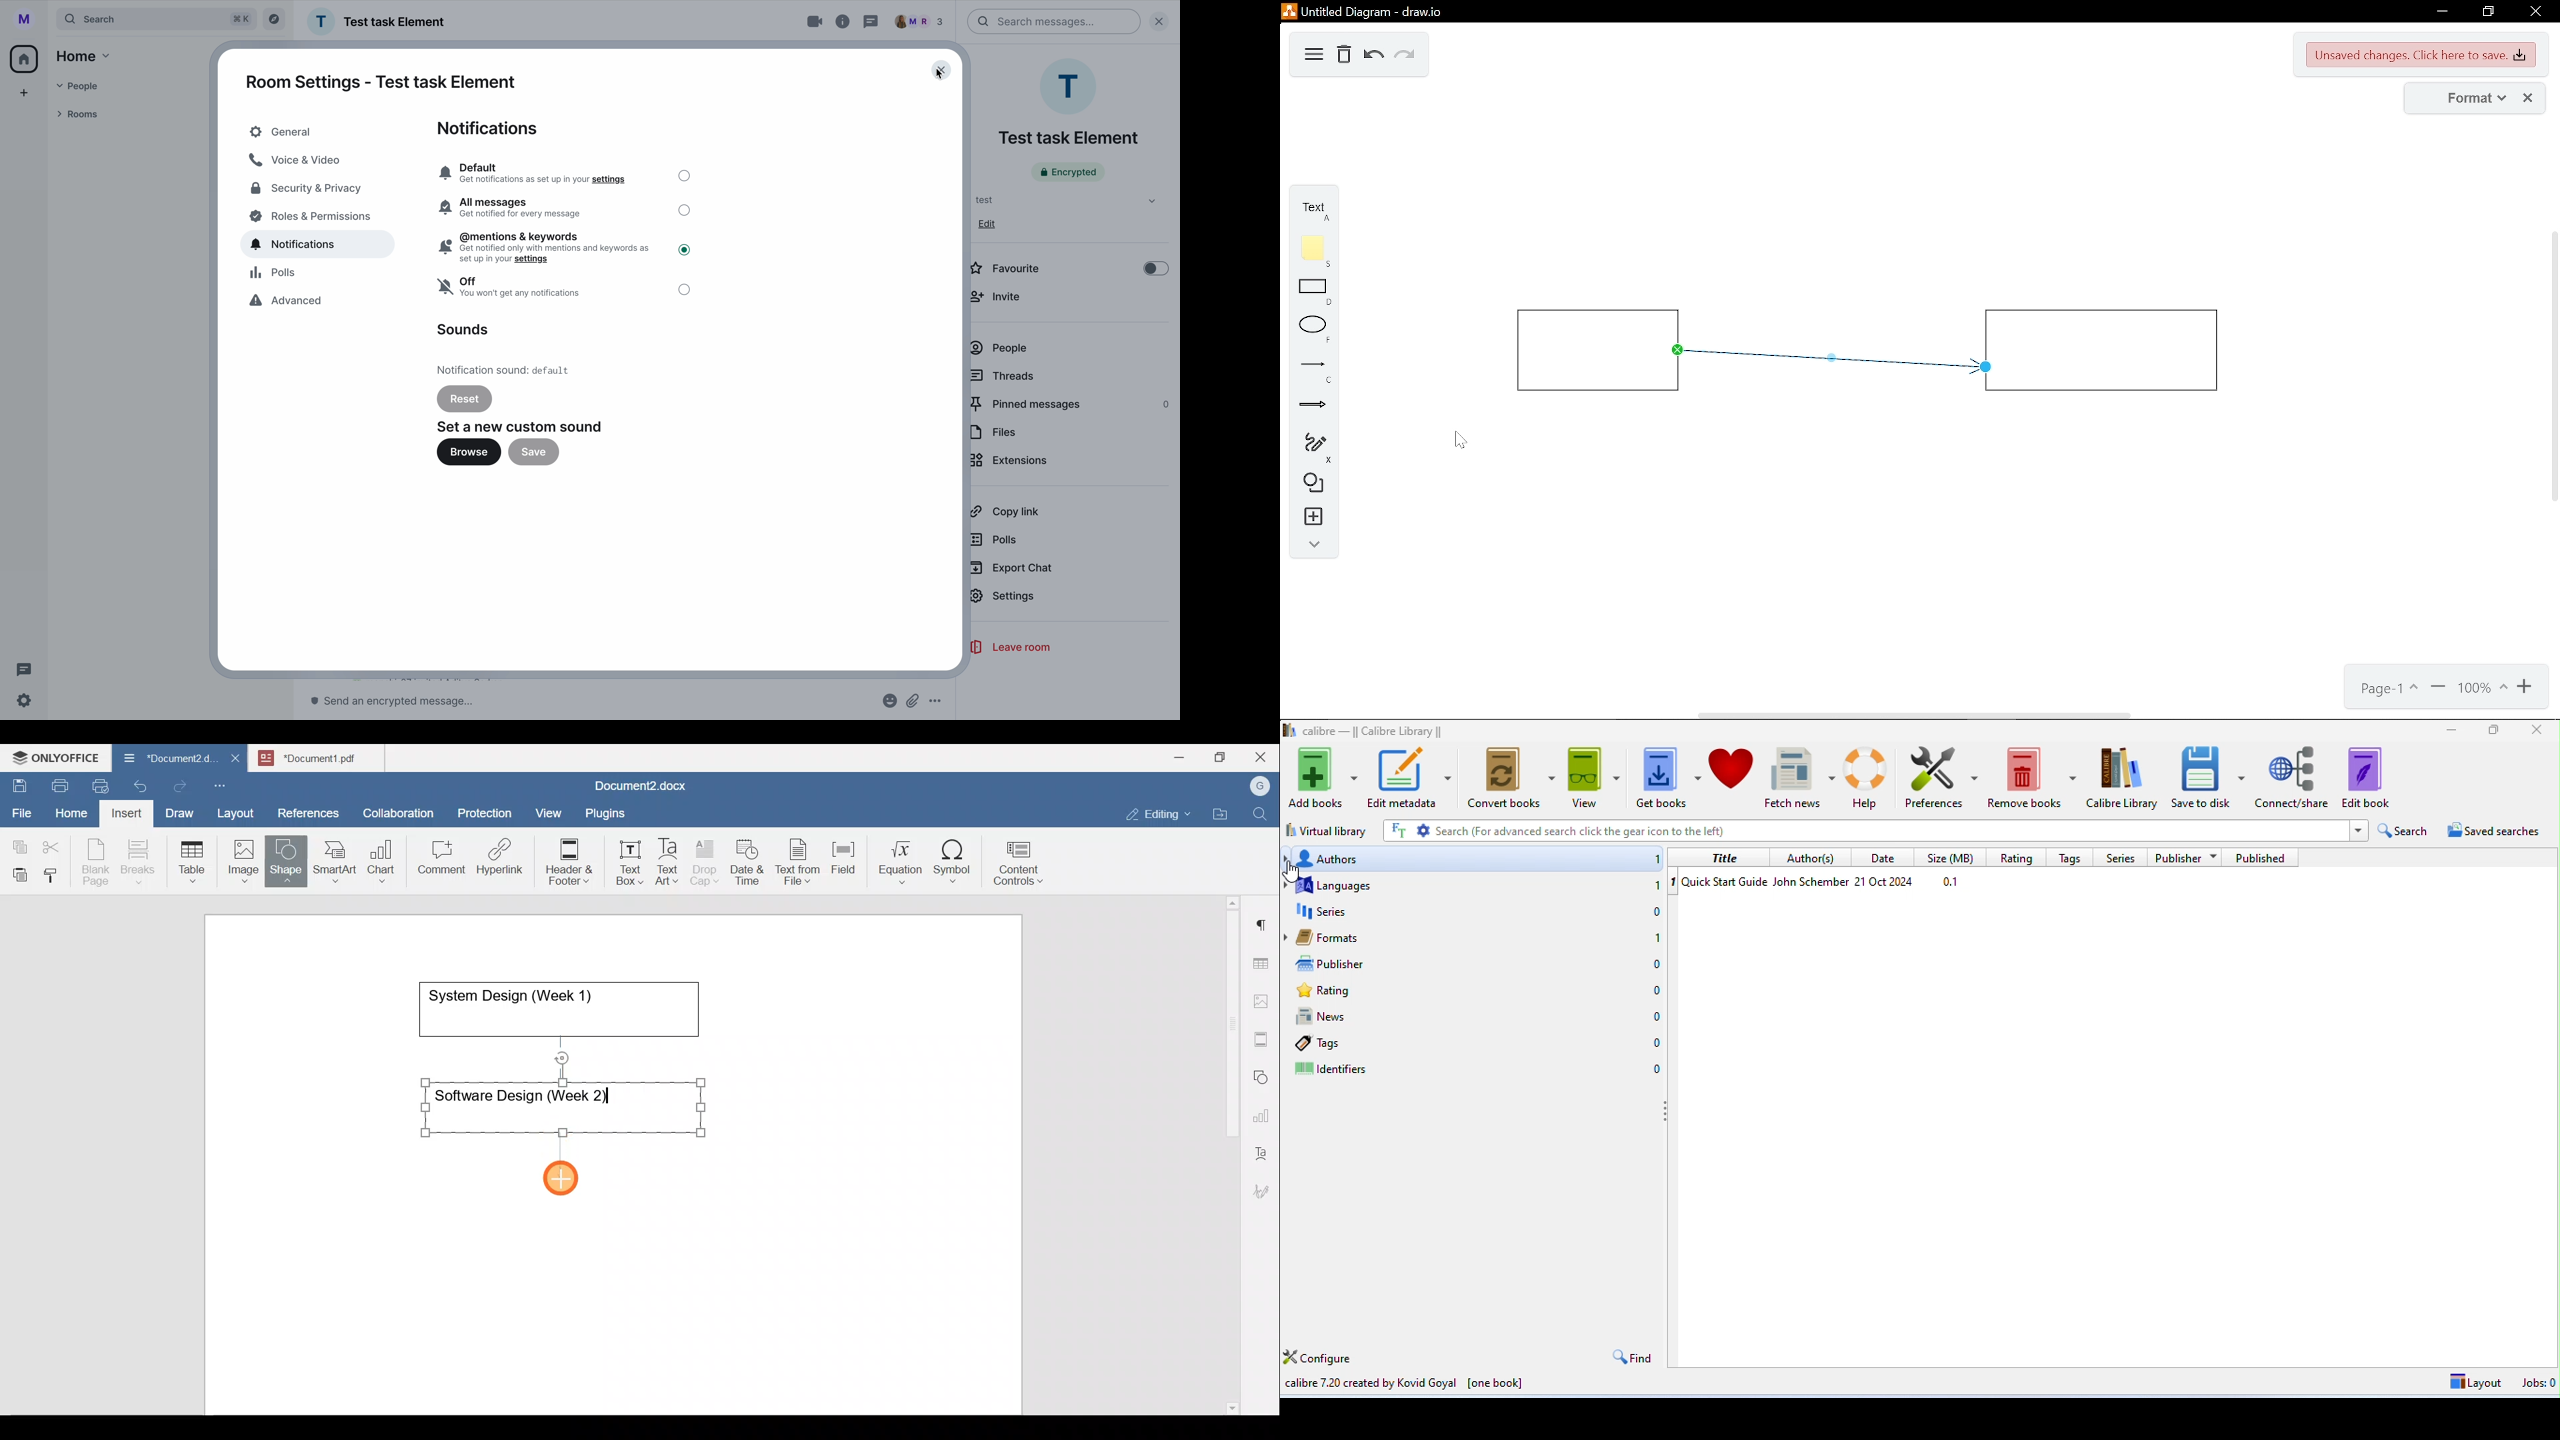 The image size is (2576, 1456). What do you see at coordinates (2493, 831) in the screenshot?
I see `saved searches` at bounding box center [2493, 831].